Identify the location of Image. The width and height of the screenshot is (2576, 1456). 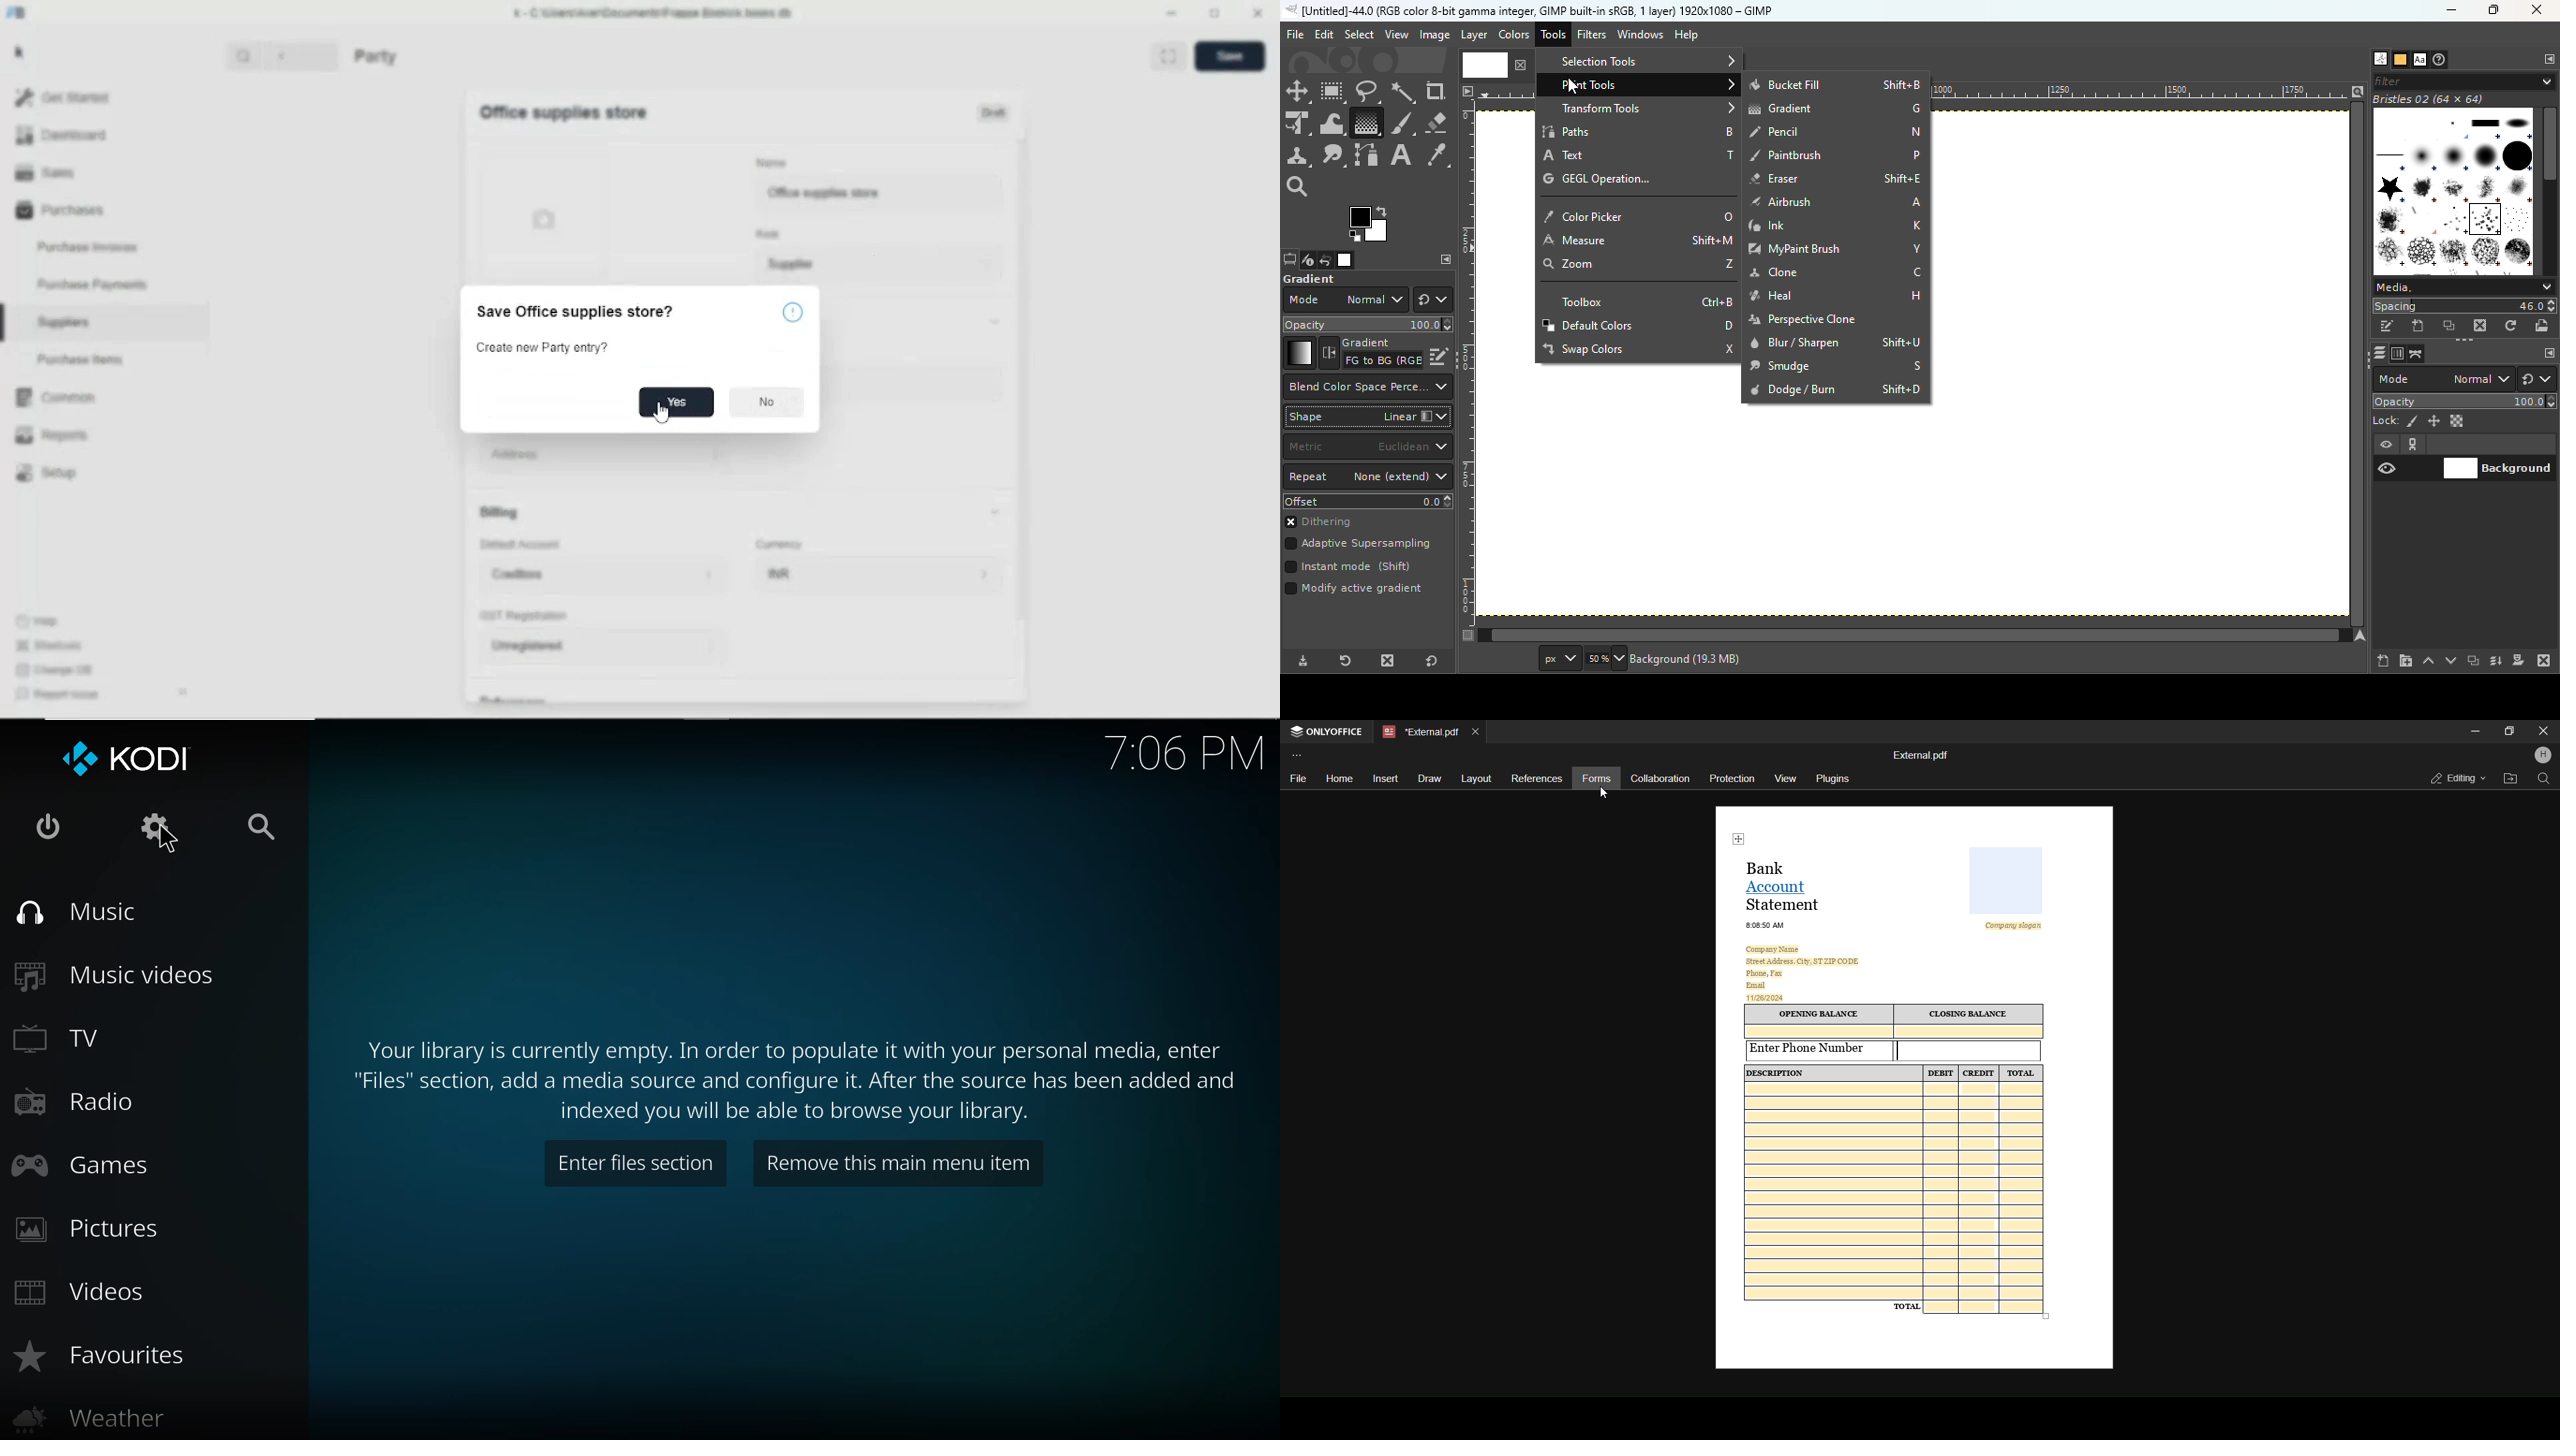
(1434, 36).